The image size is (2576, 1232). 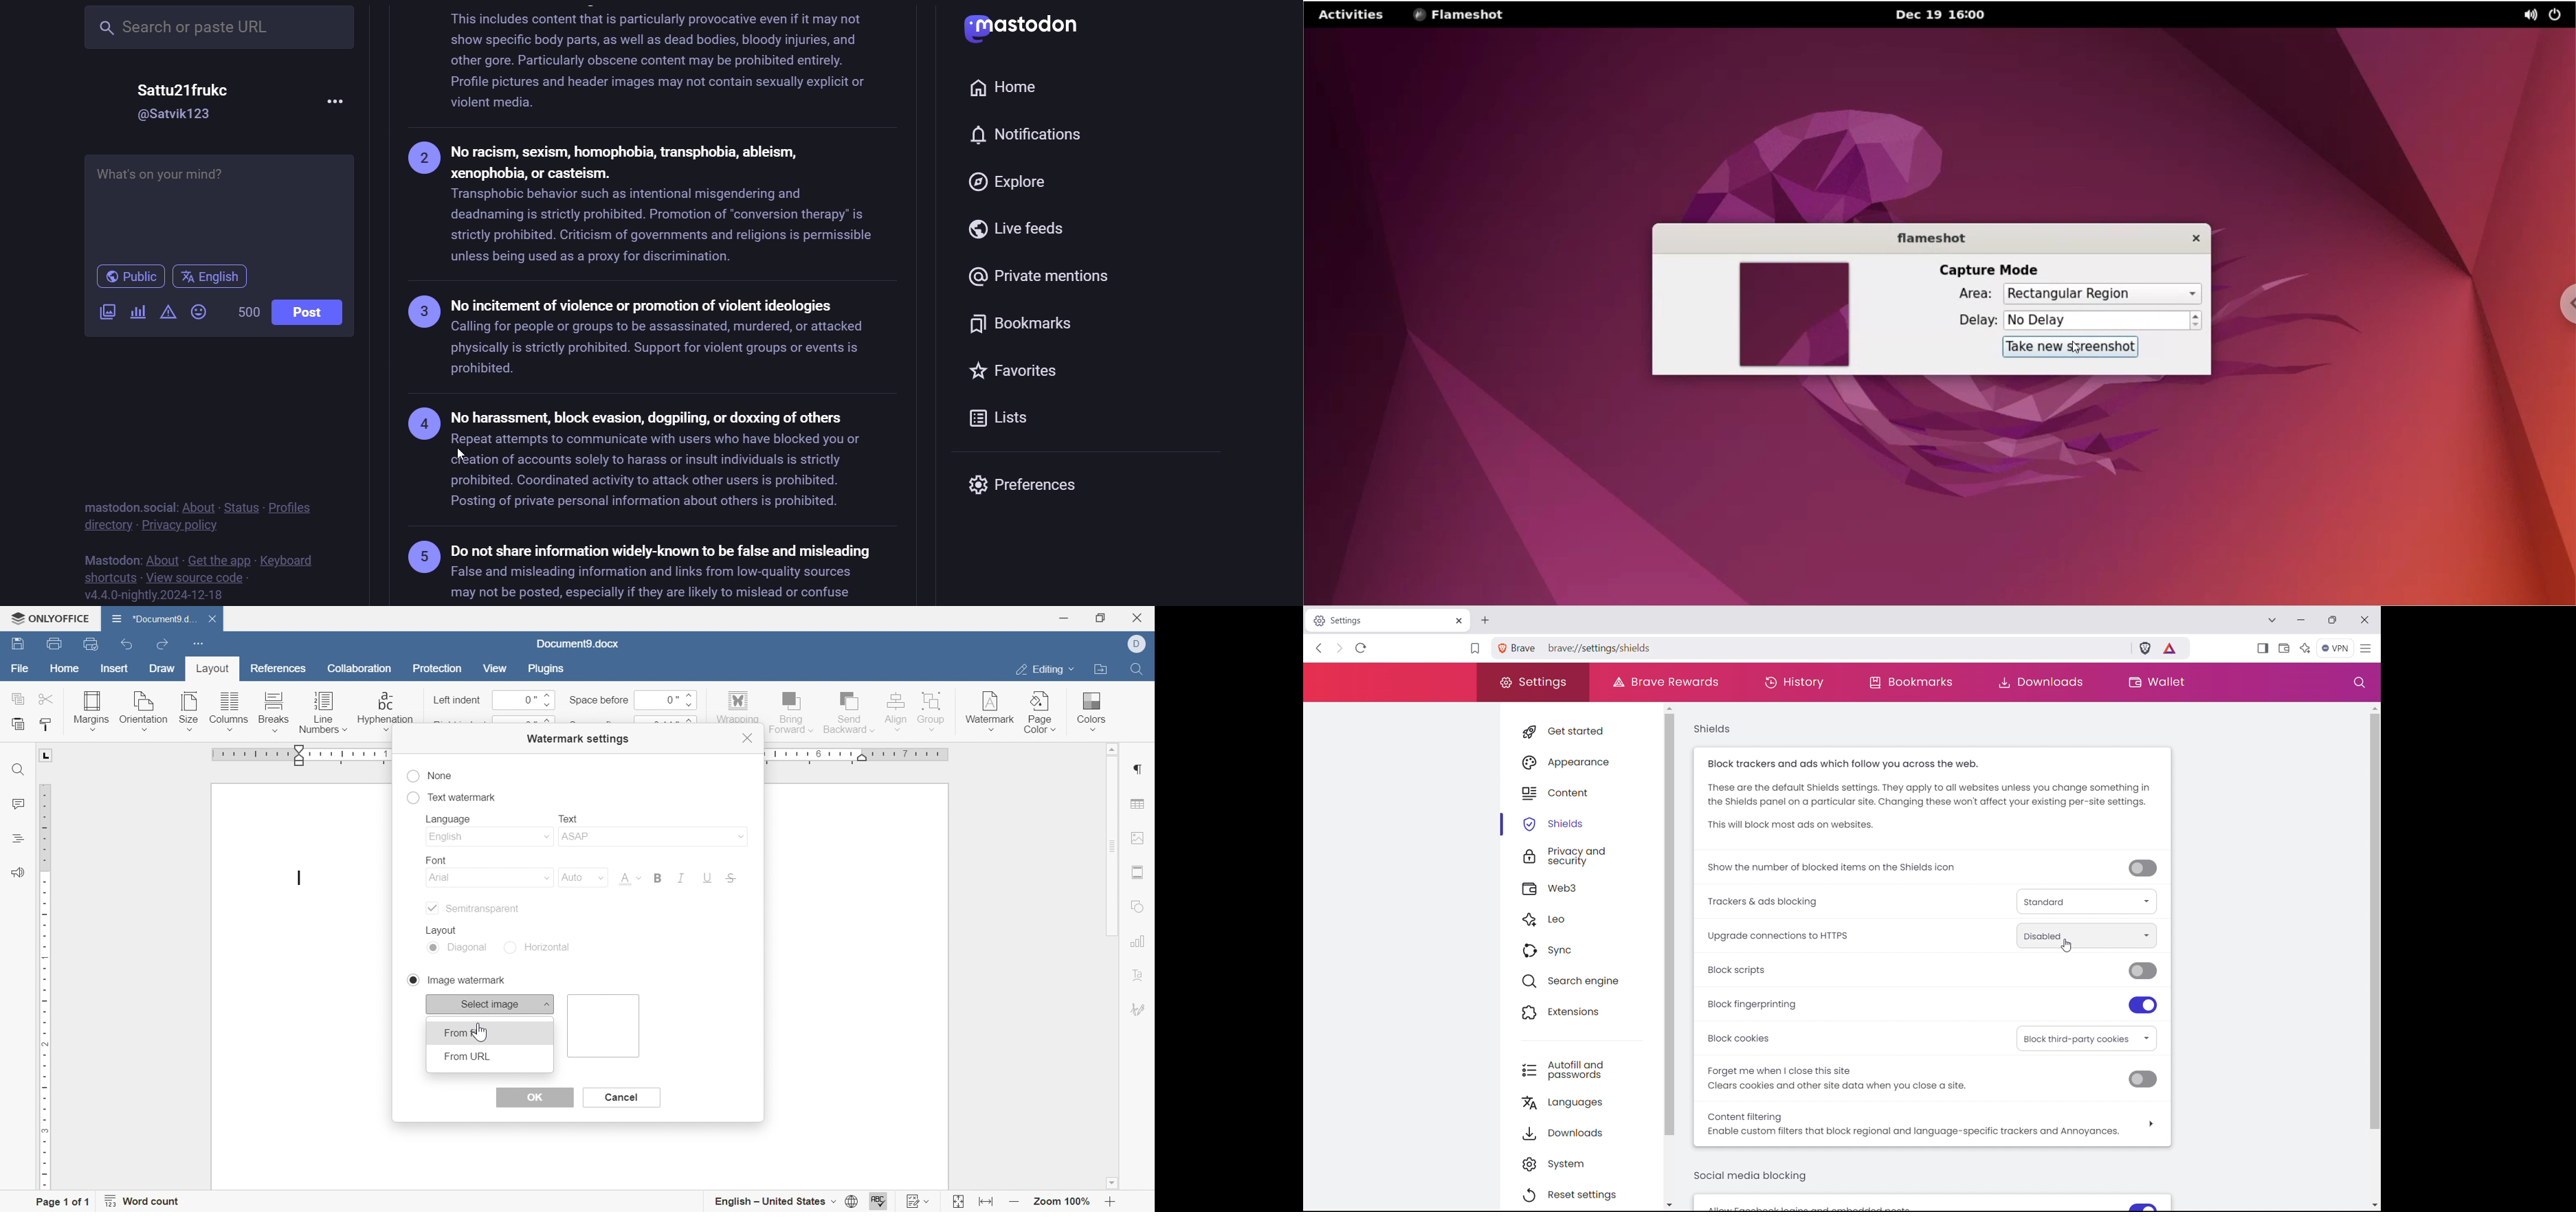 I want to click on header and footer settings, so click(x=1135, y=872).